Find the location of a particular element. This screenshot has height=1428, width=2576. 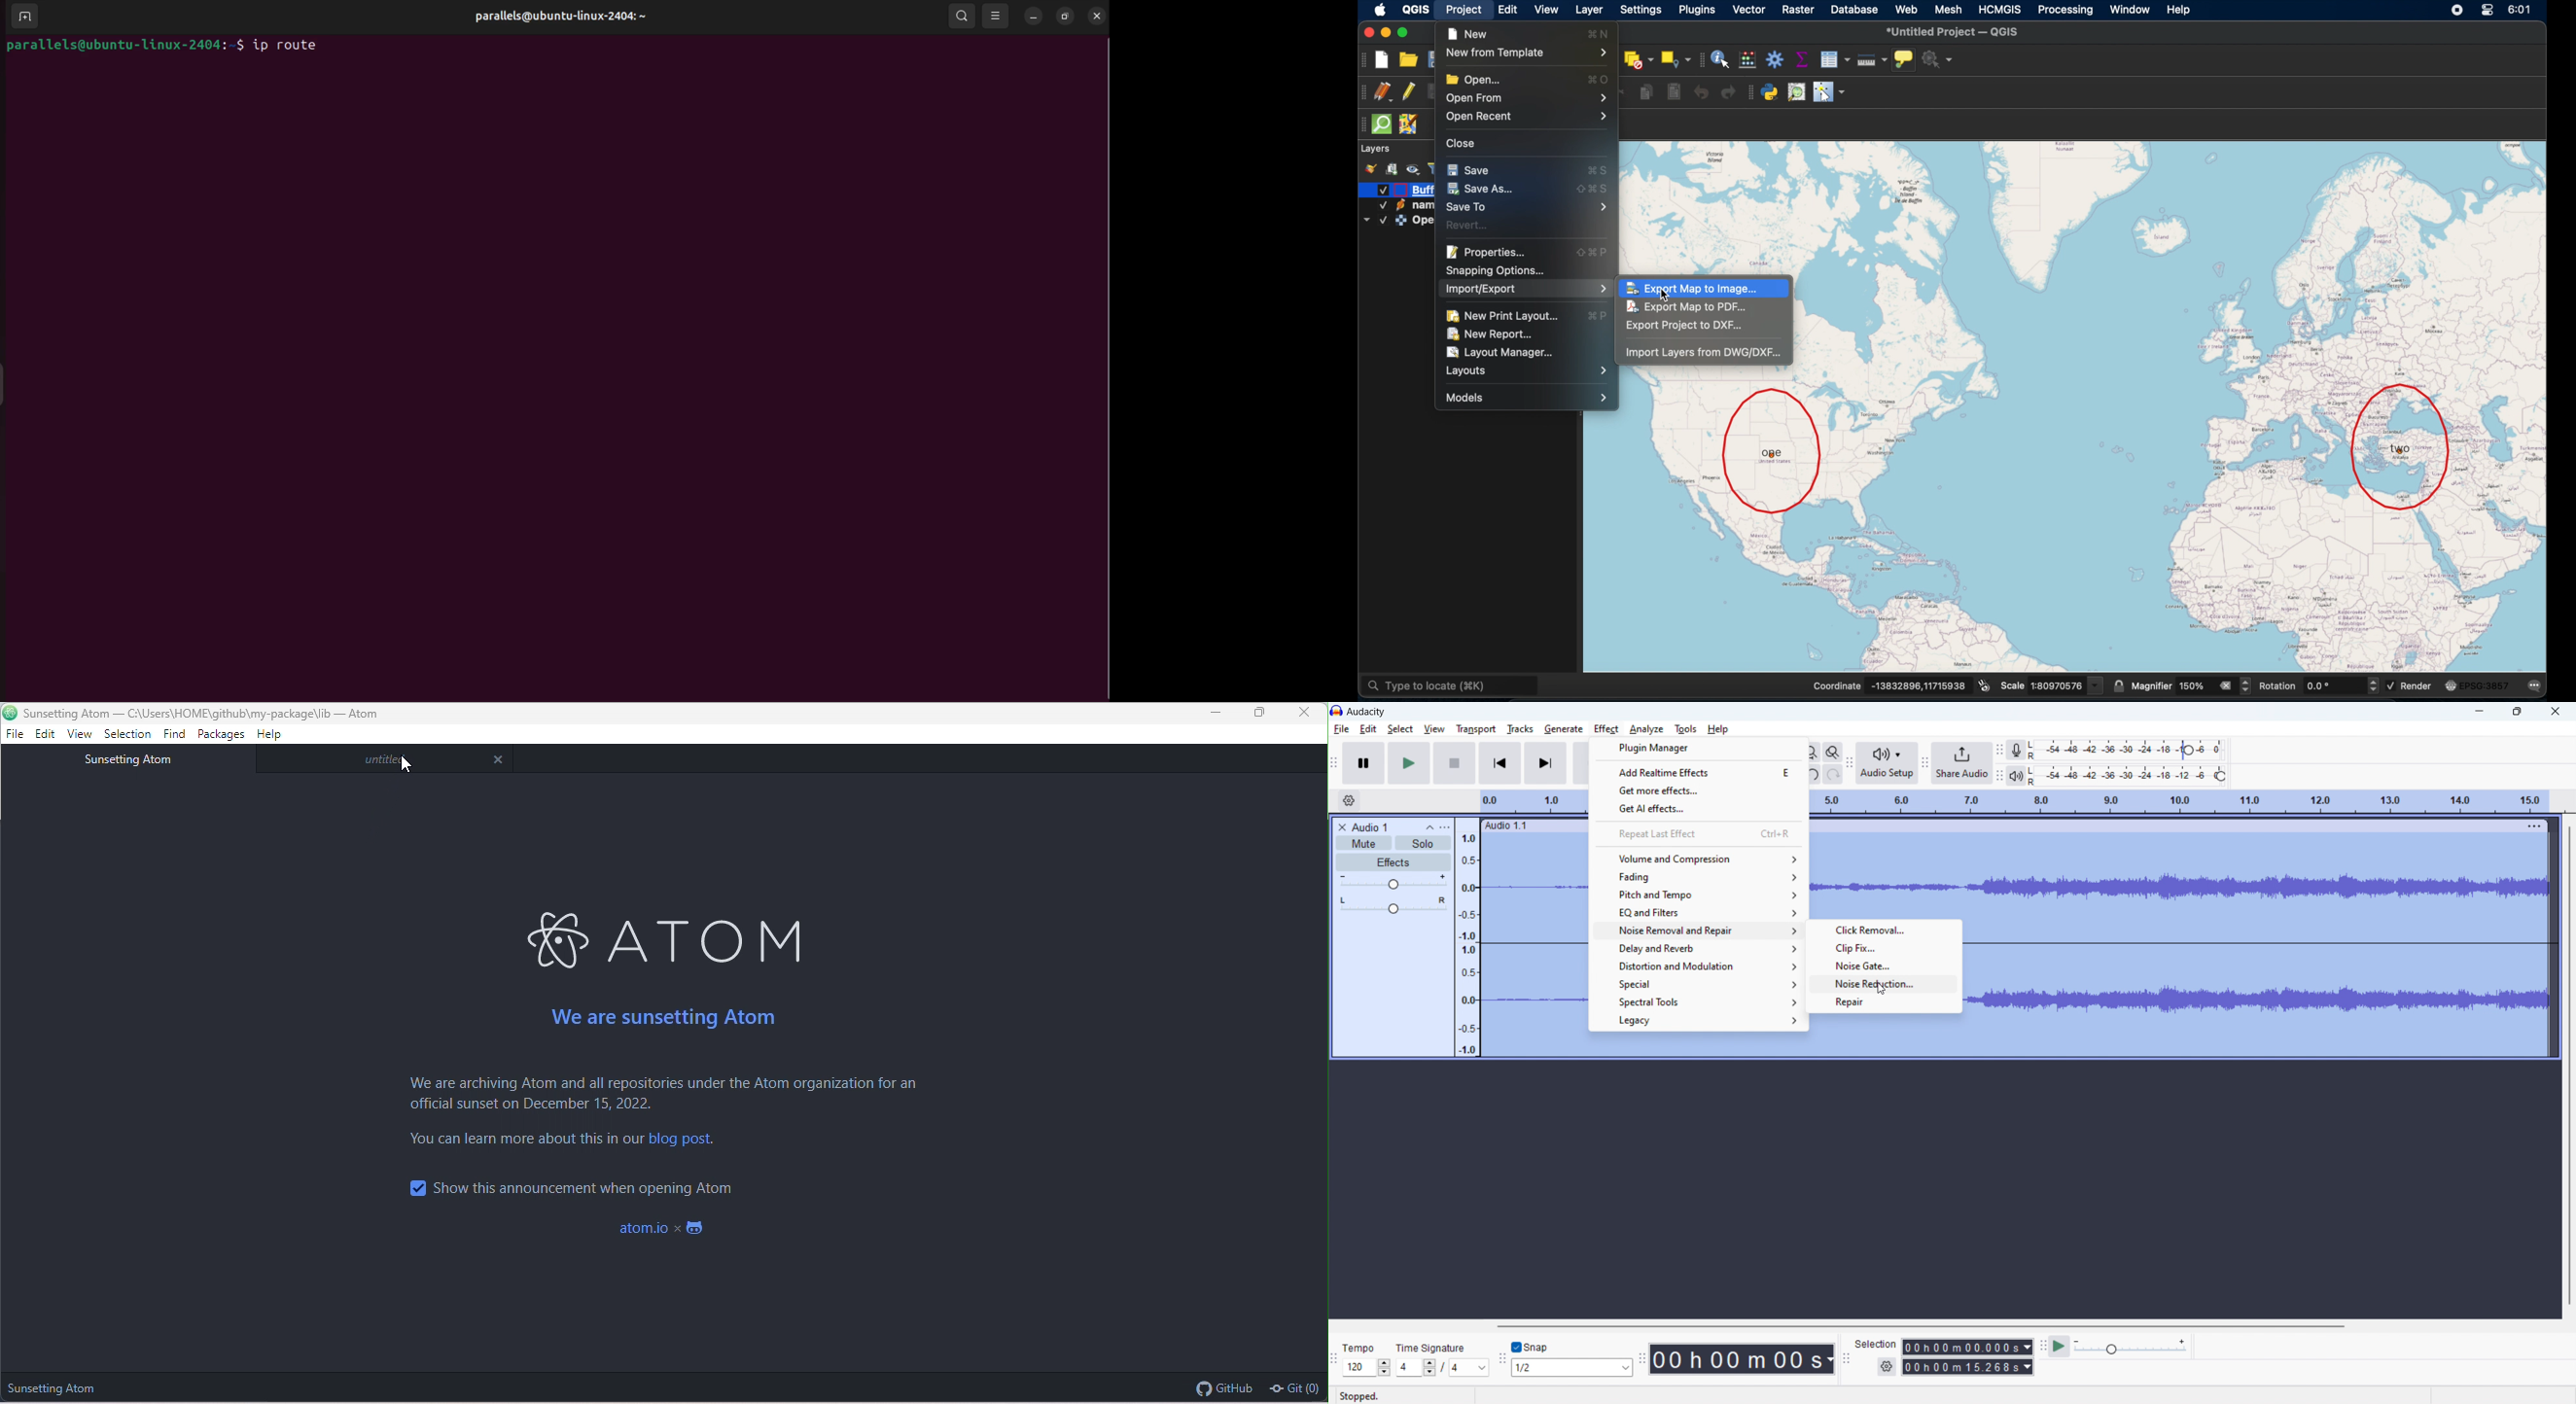

sunsetting atom is located at coordinates (129, 760).